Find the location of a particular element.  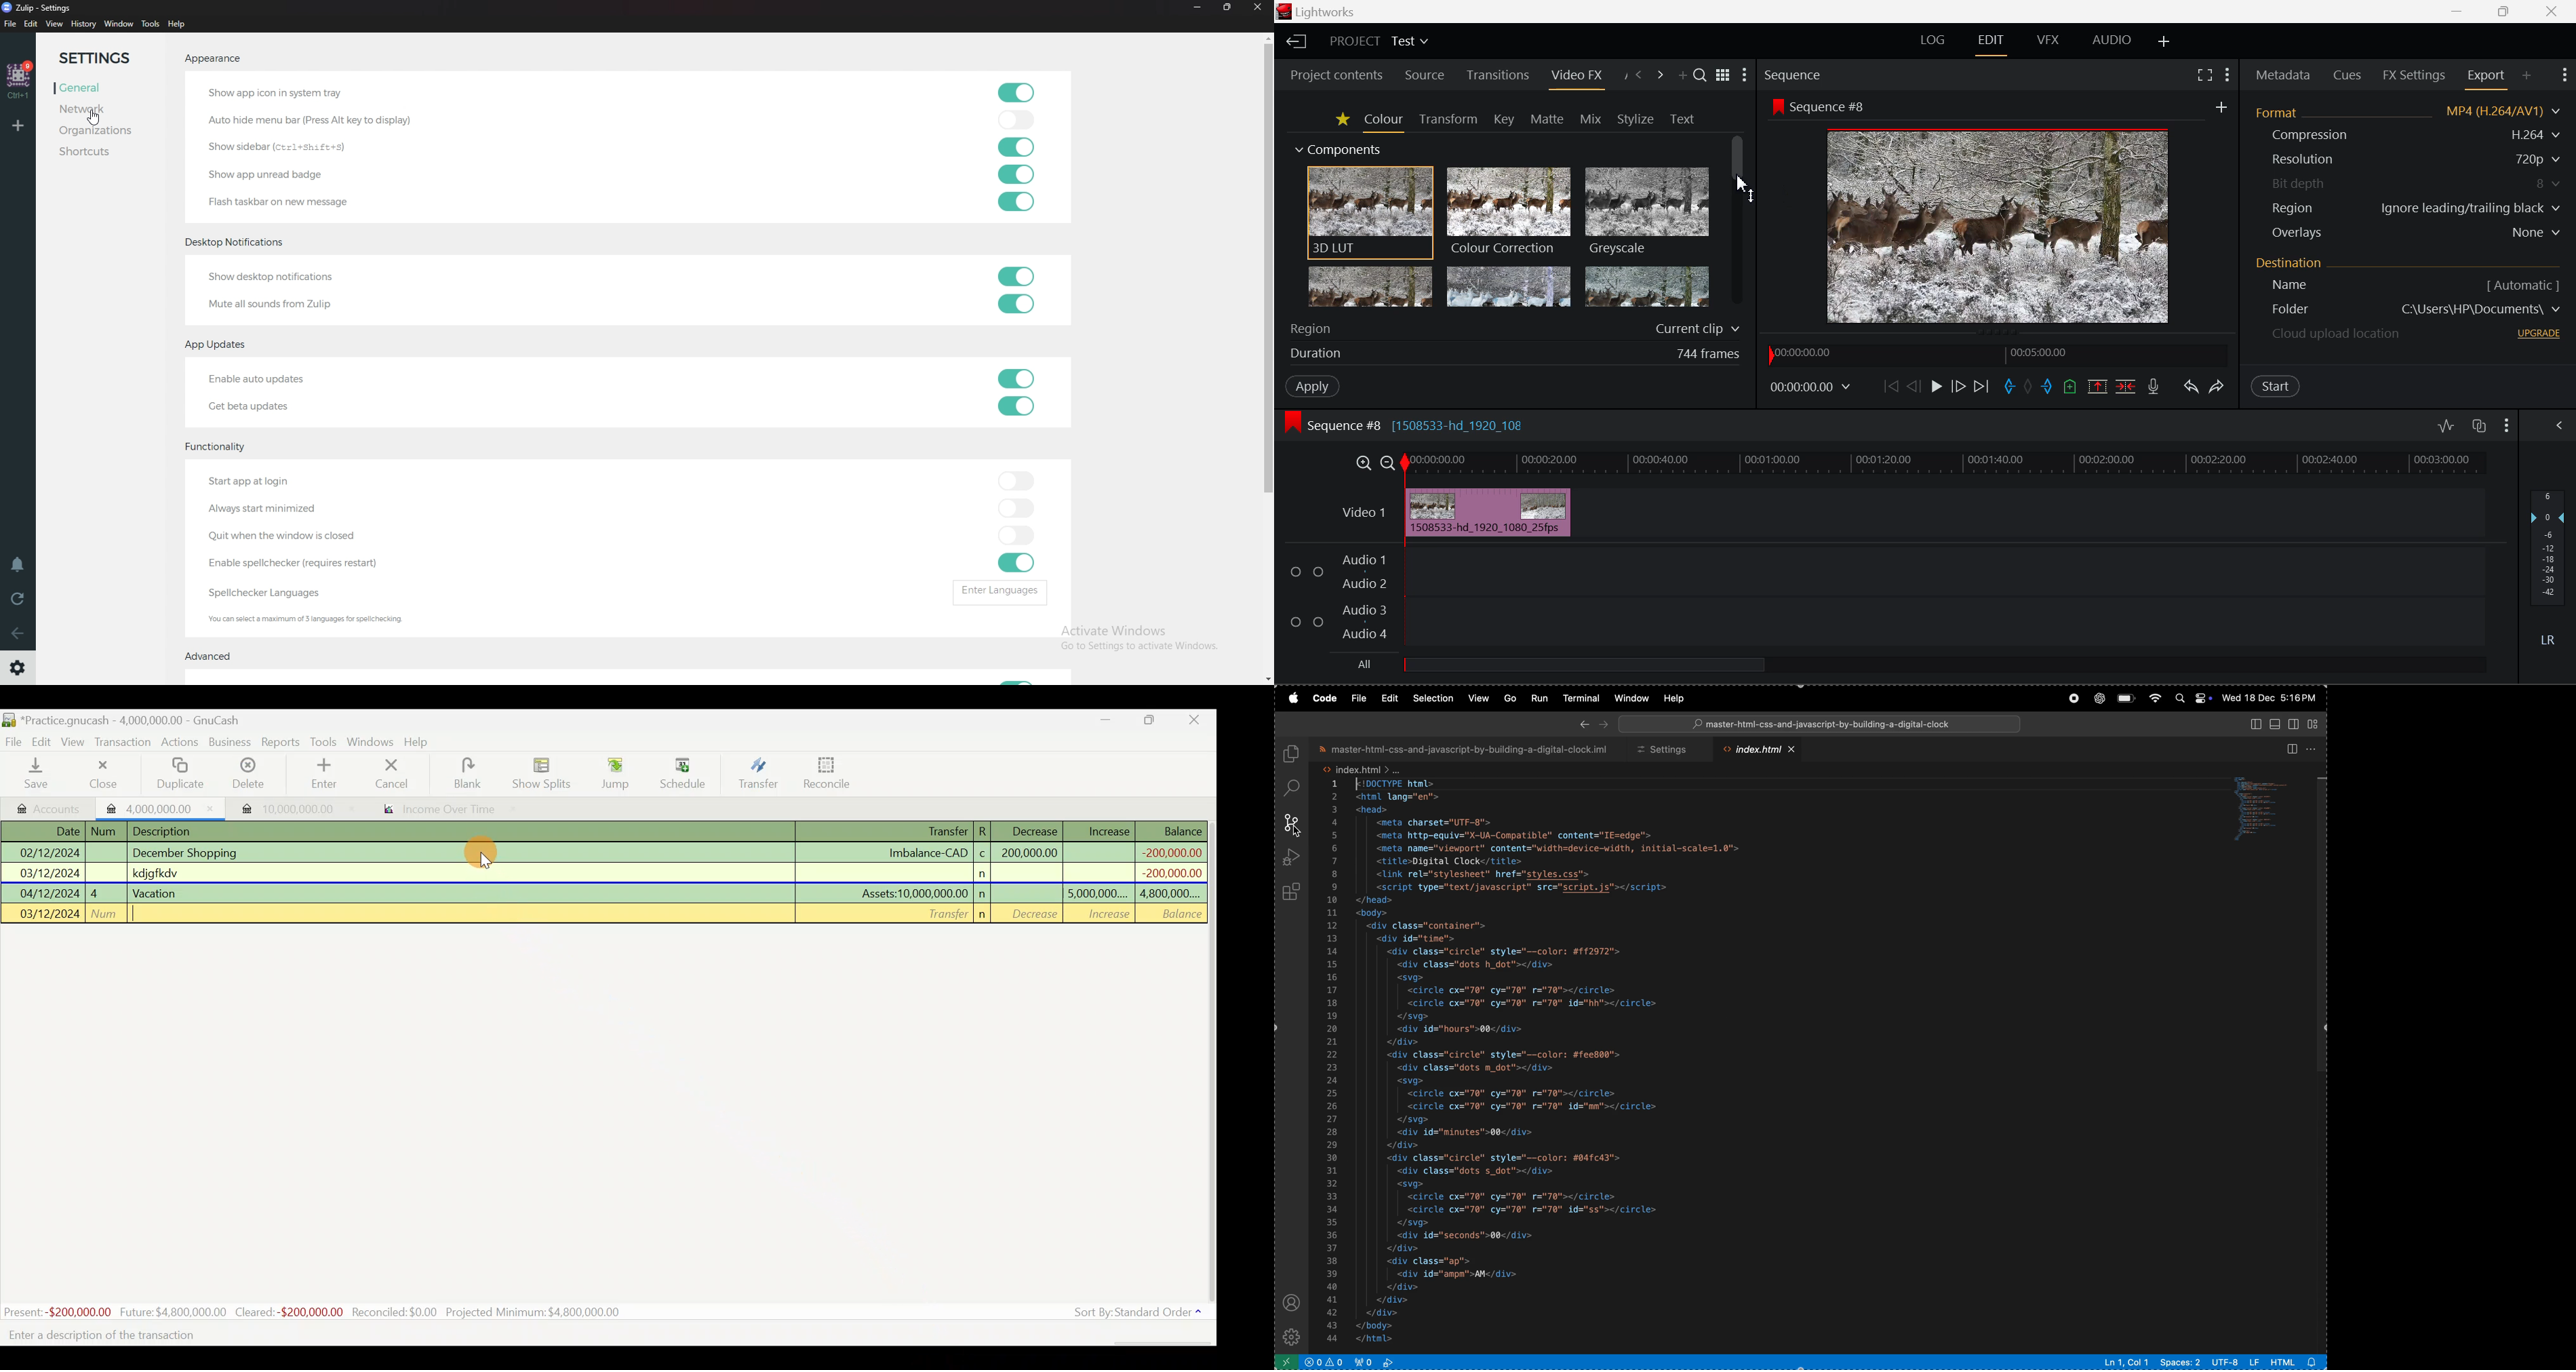

Back is located at coordinates (15, 633).